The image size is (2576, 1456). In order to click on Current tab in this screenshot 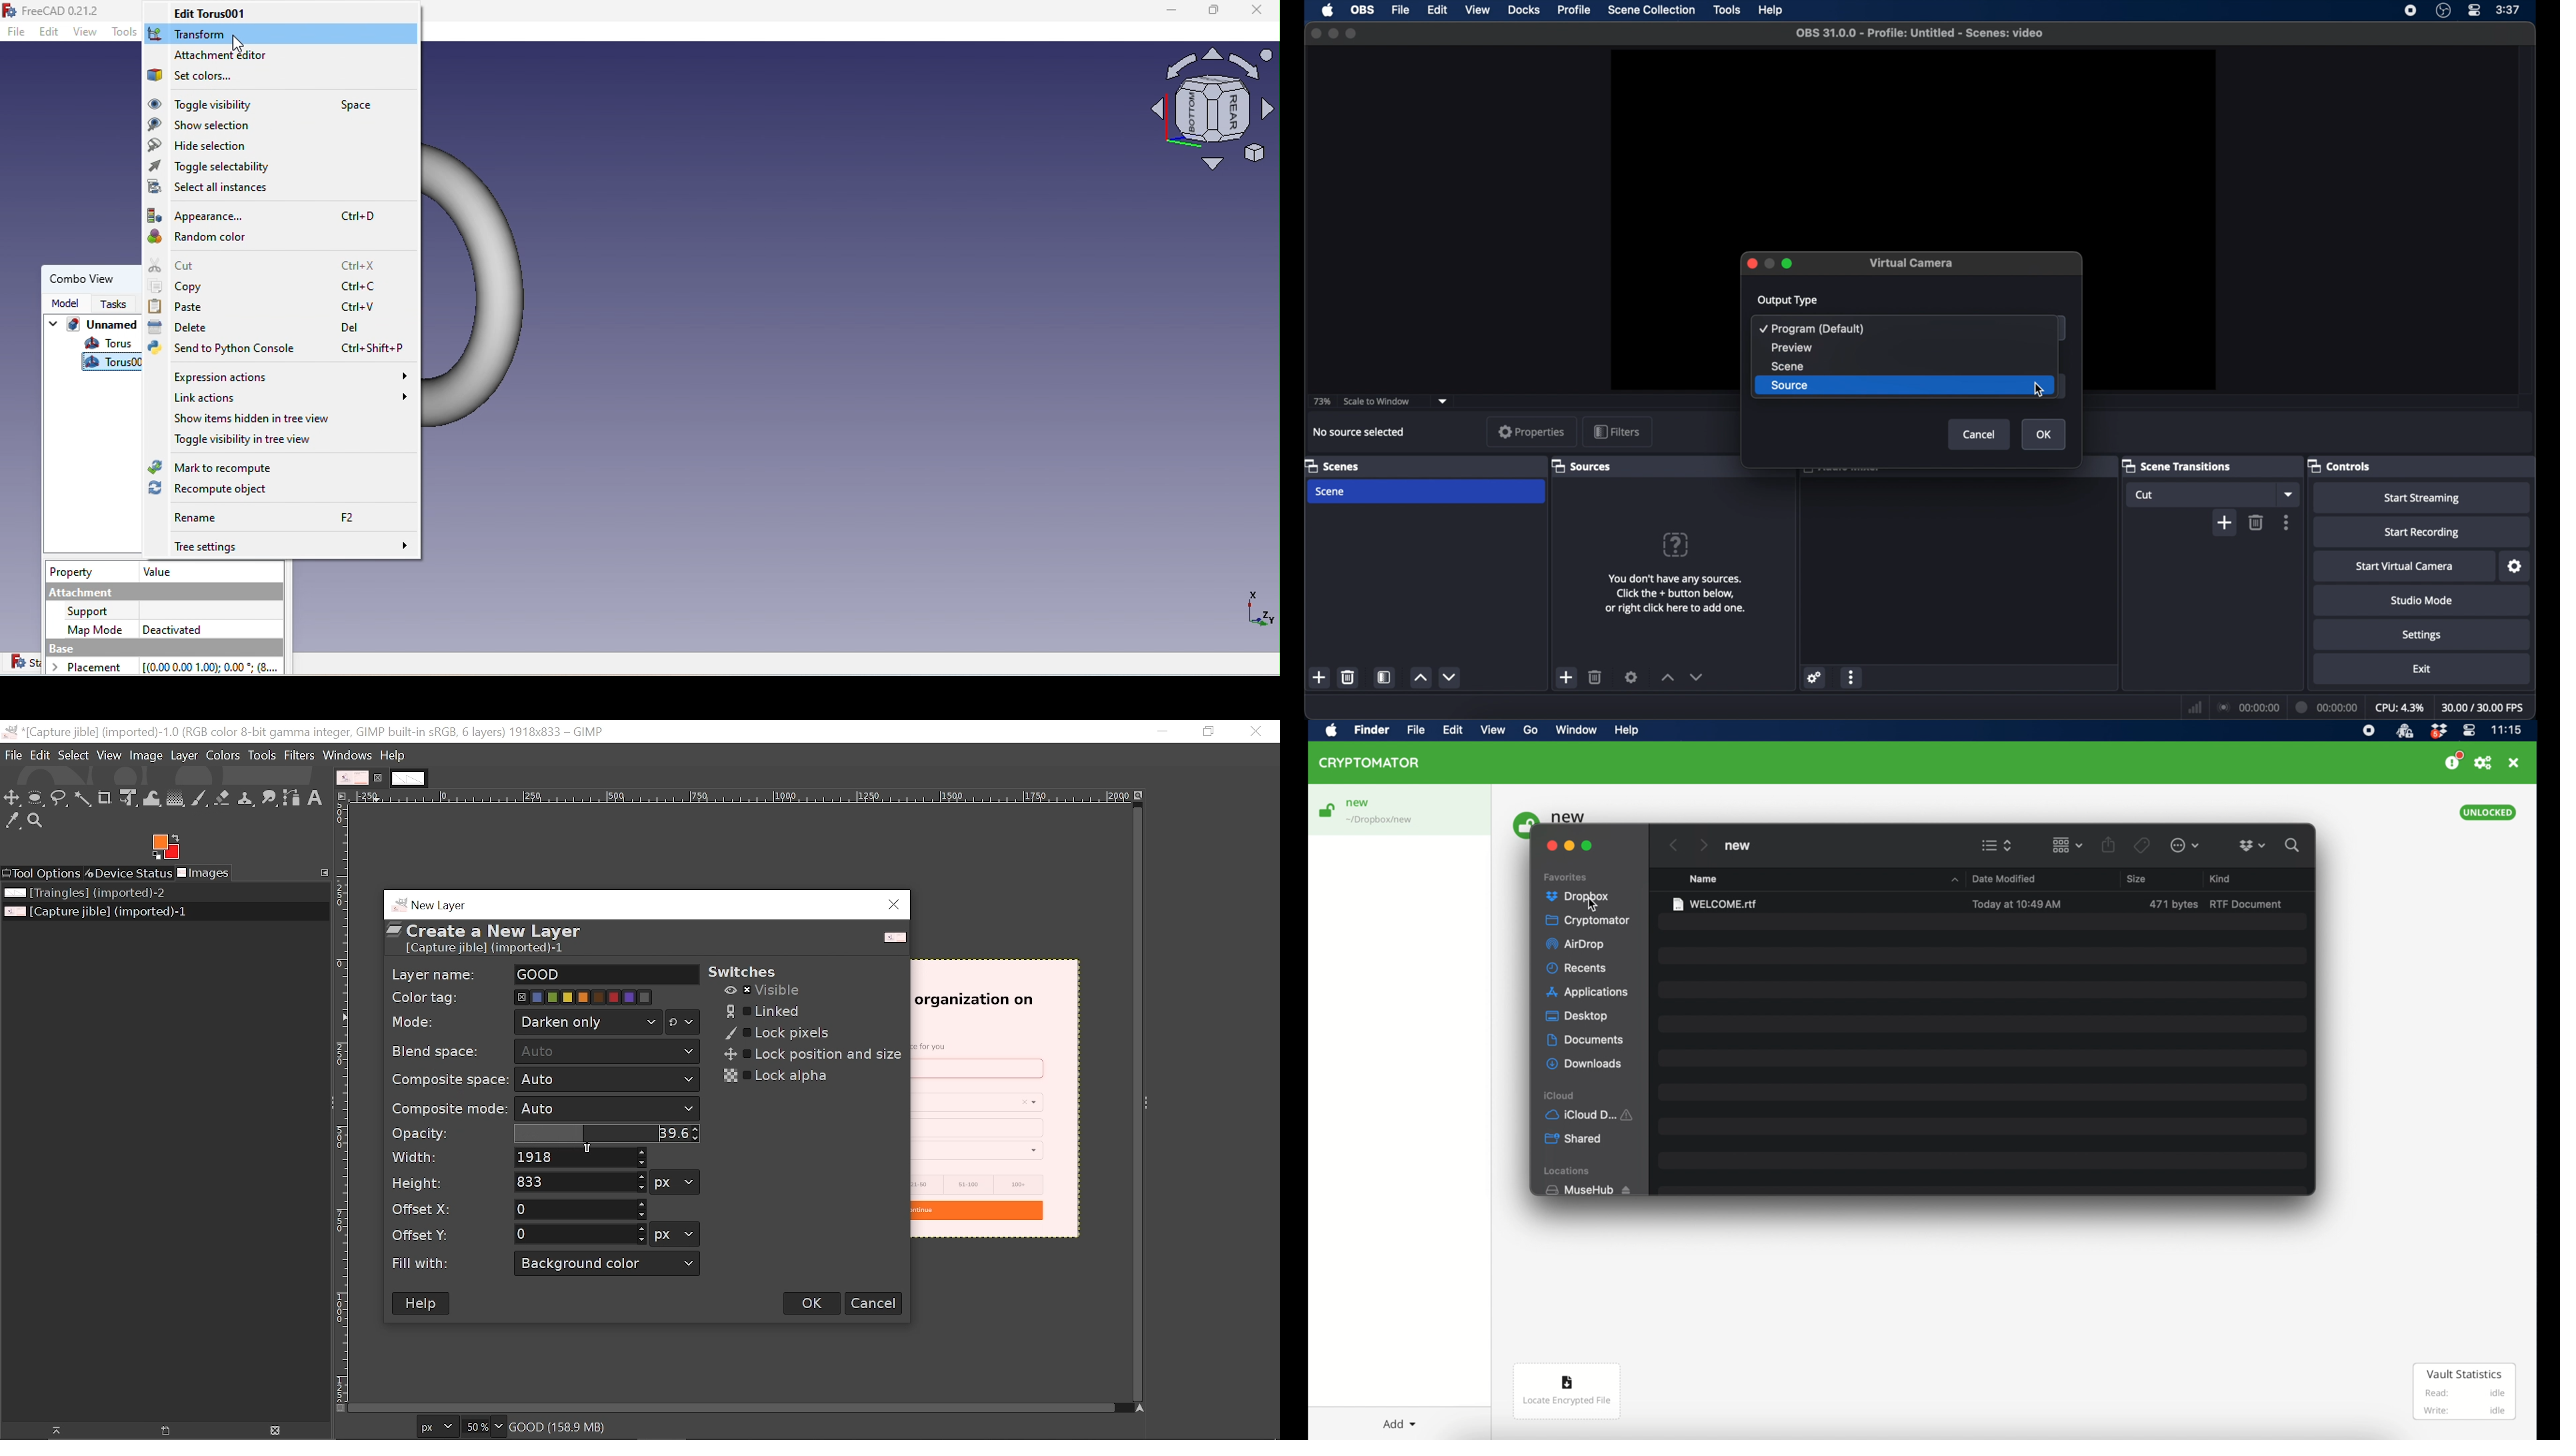, I will do `click(353, 778)`.